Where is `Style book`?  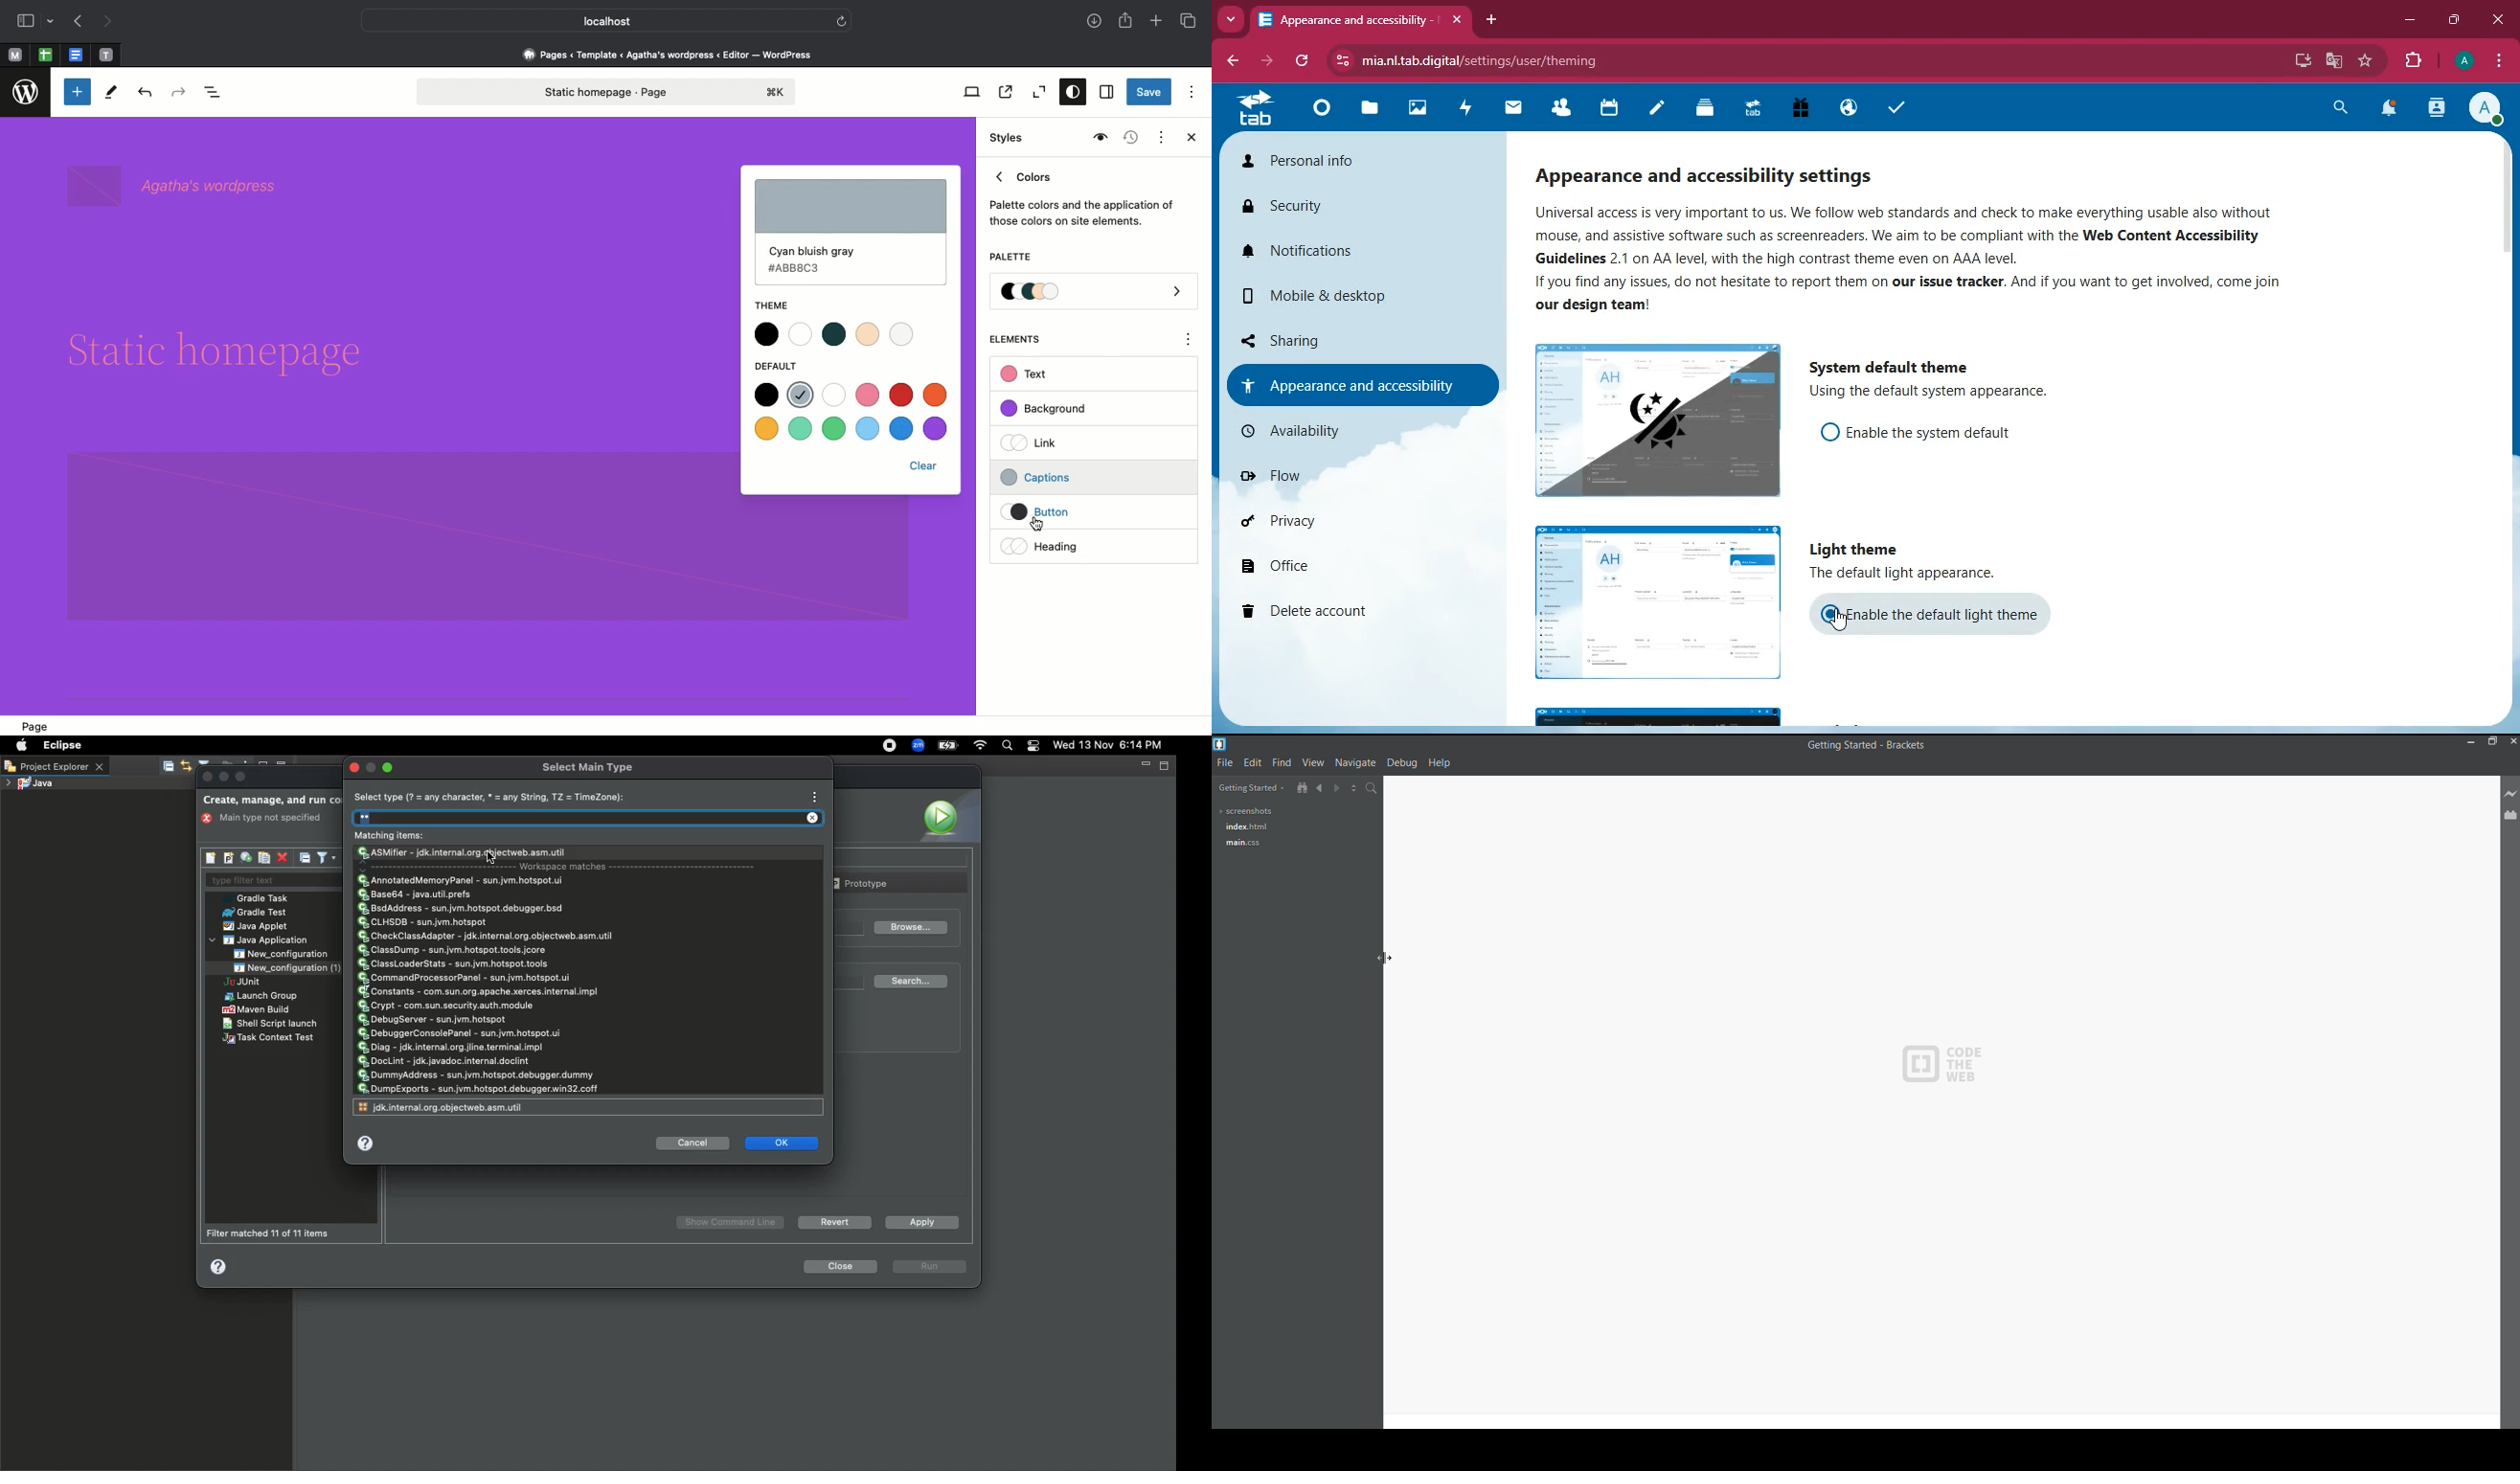
Style book is located at coordinates (1098, 138).